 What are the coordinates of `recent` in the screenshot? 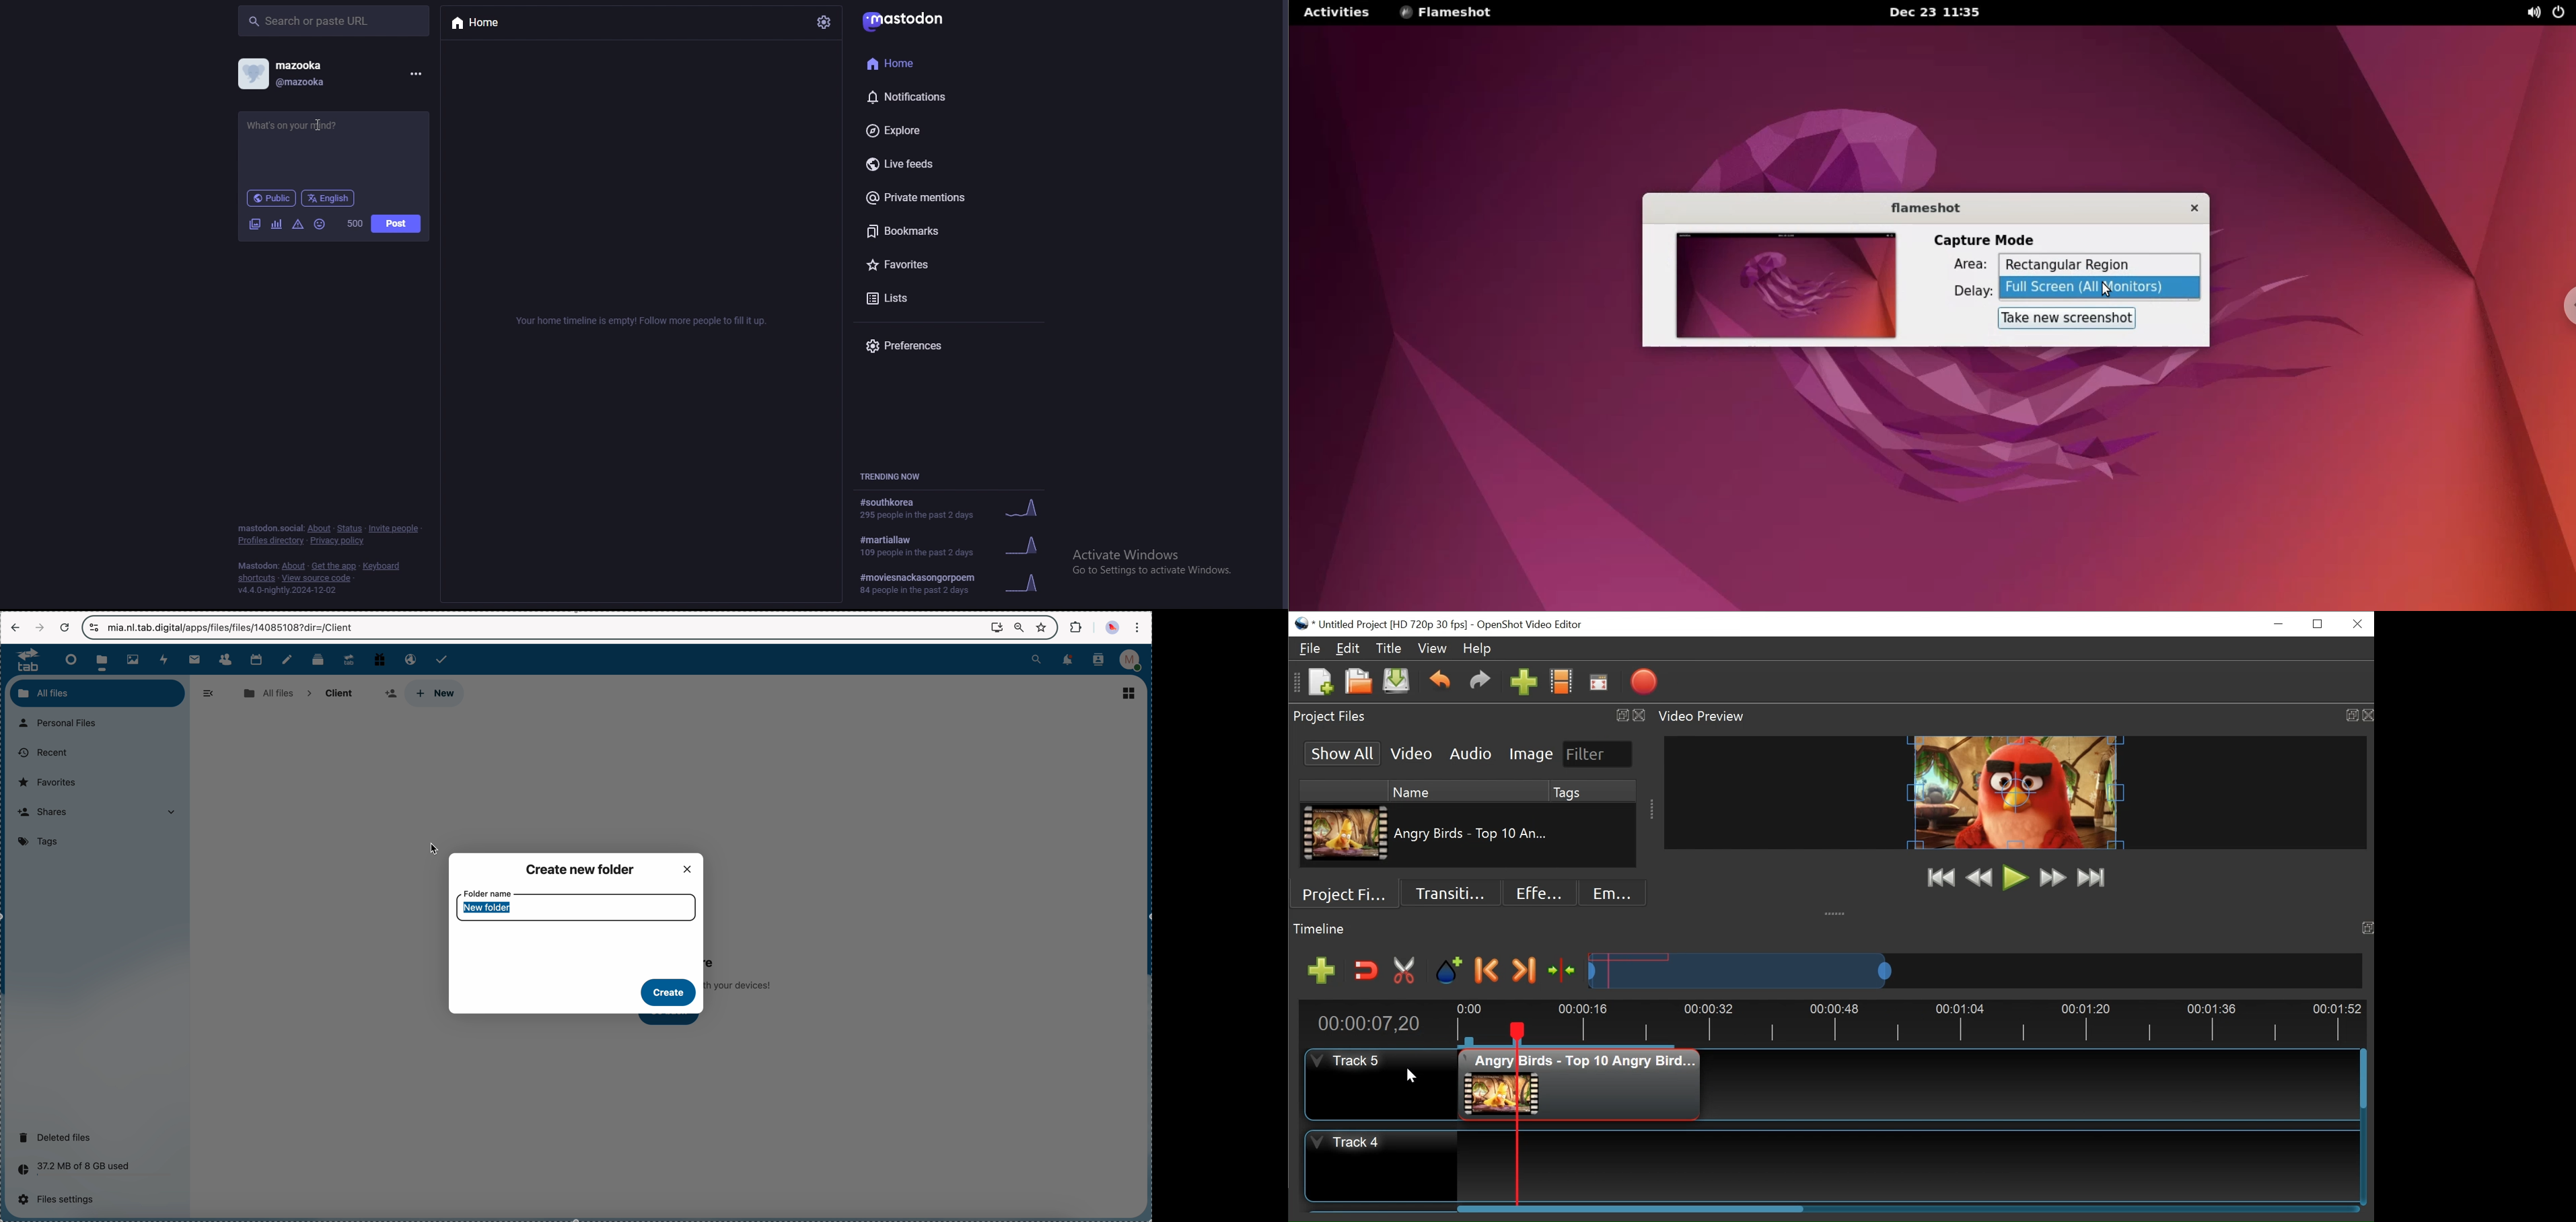 It's located at (42, 753).